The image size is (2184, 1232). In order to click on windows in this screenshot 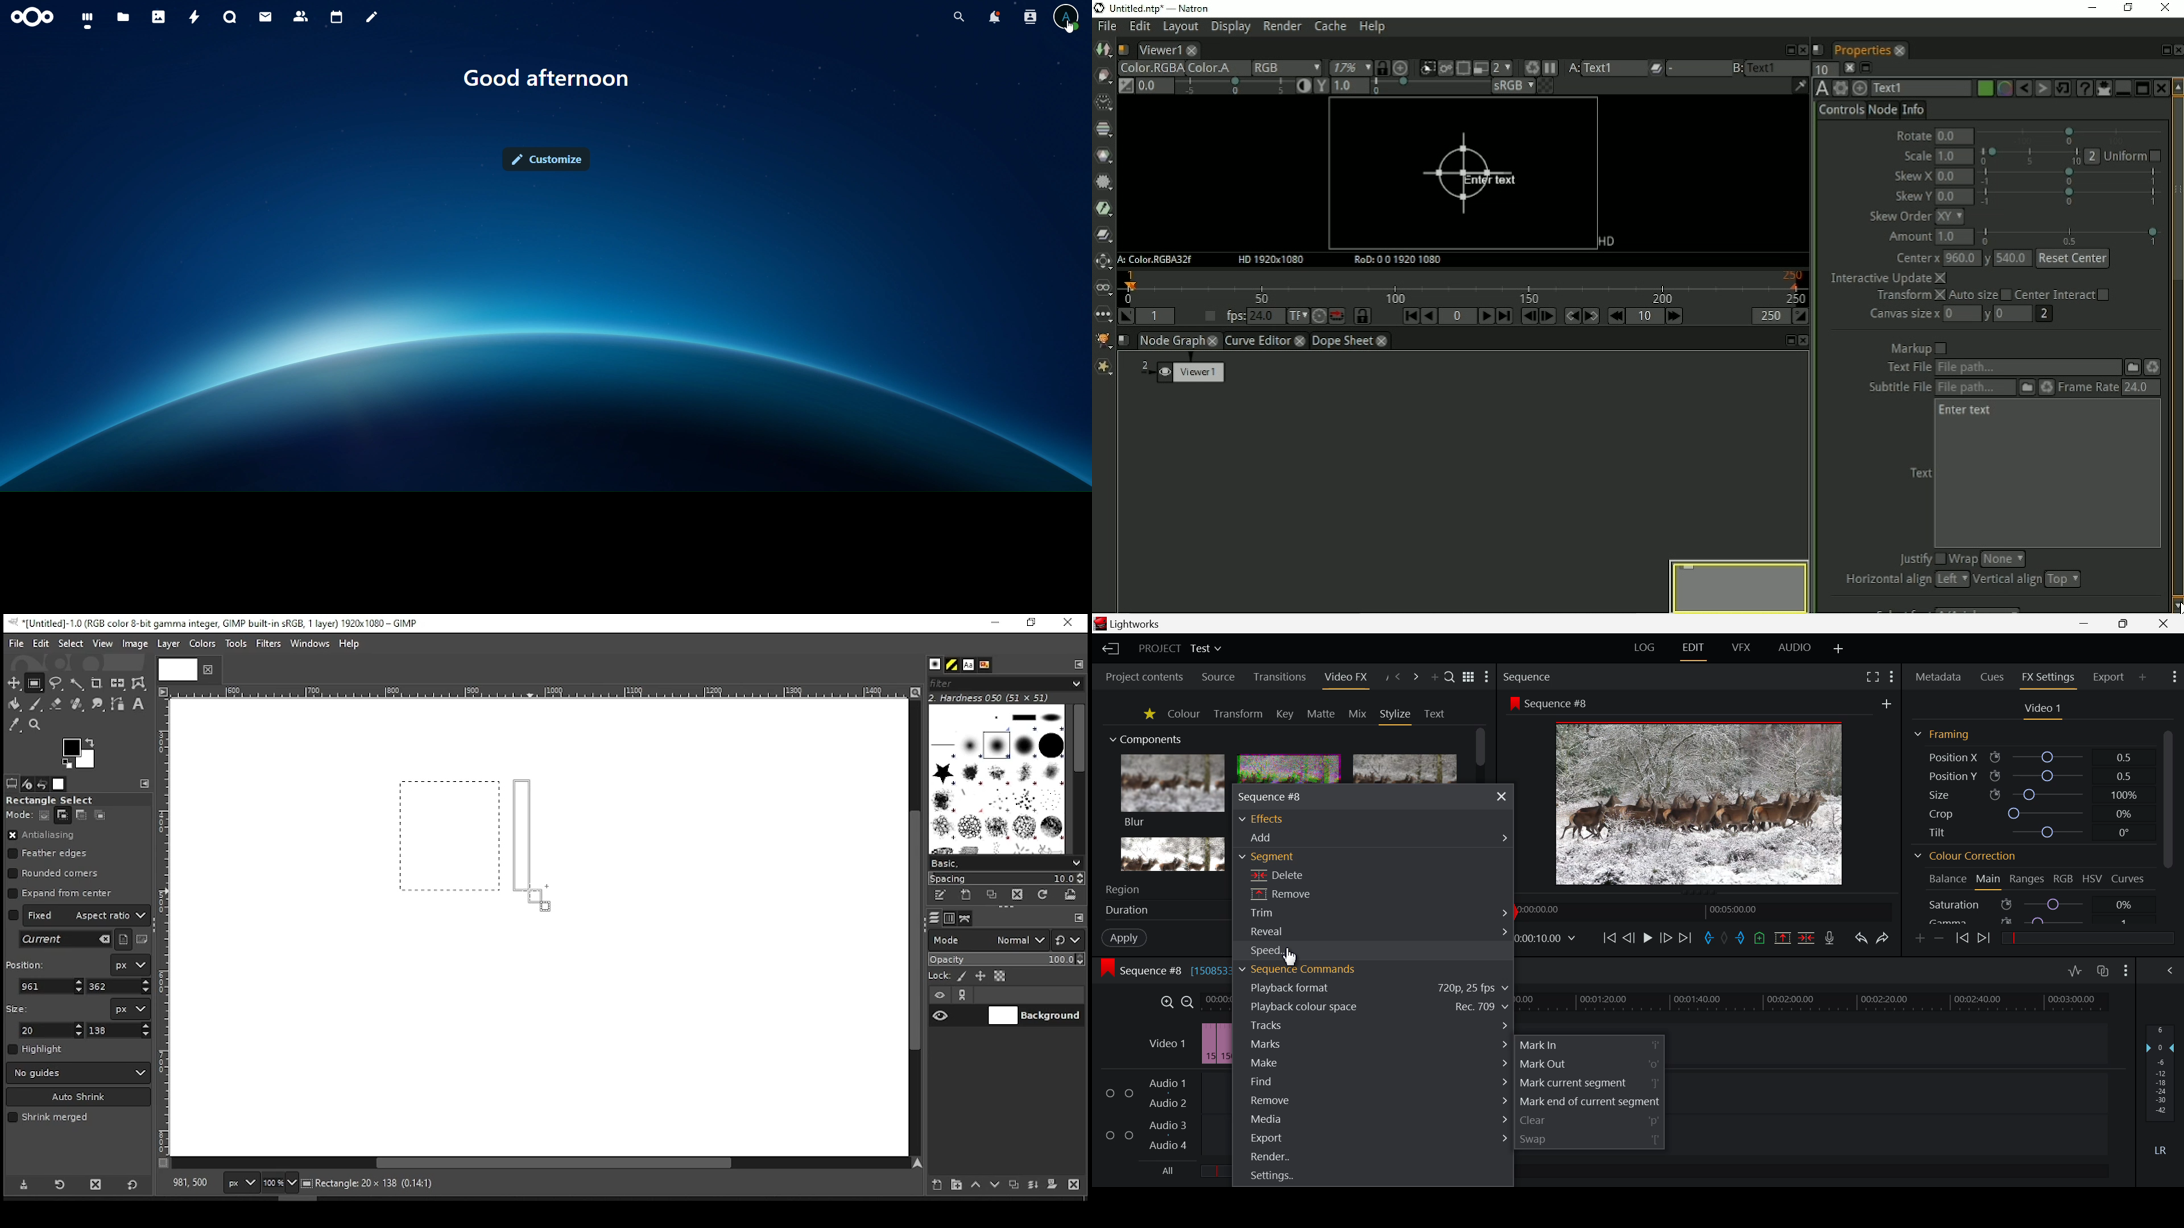, I will do `click(311, 645)`.